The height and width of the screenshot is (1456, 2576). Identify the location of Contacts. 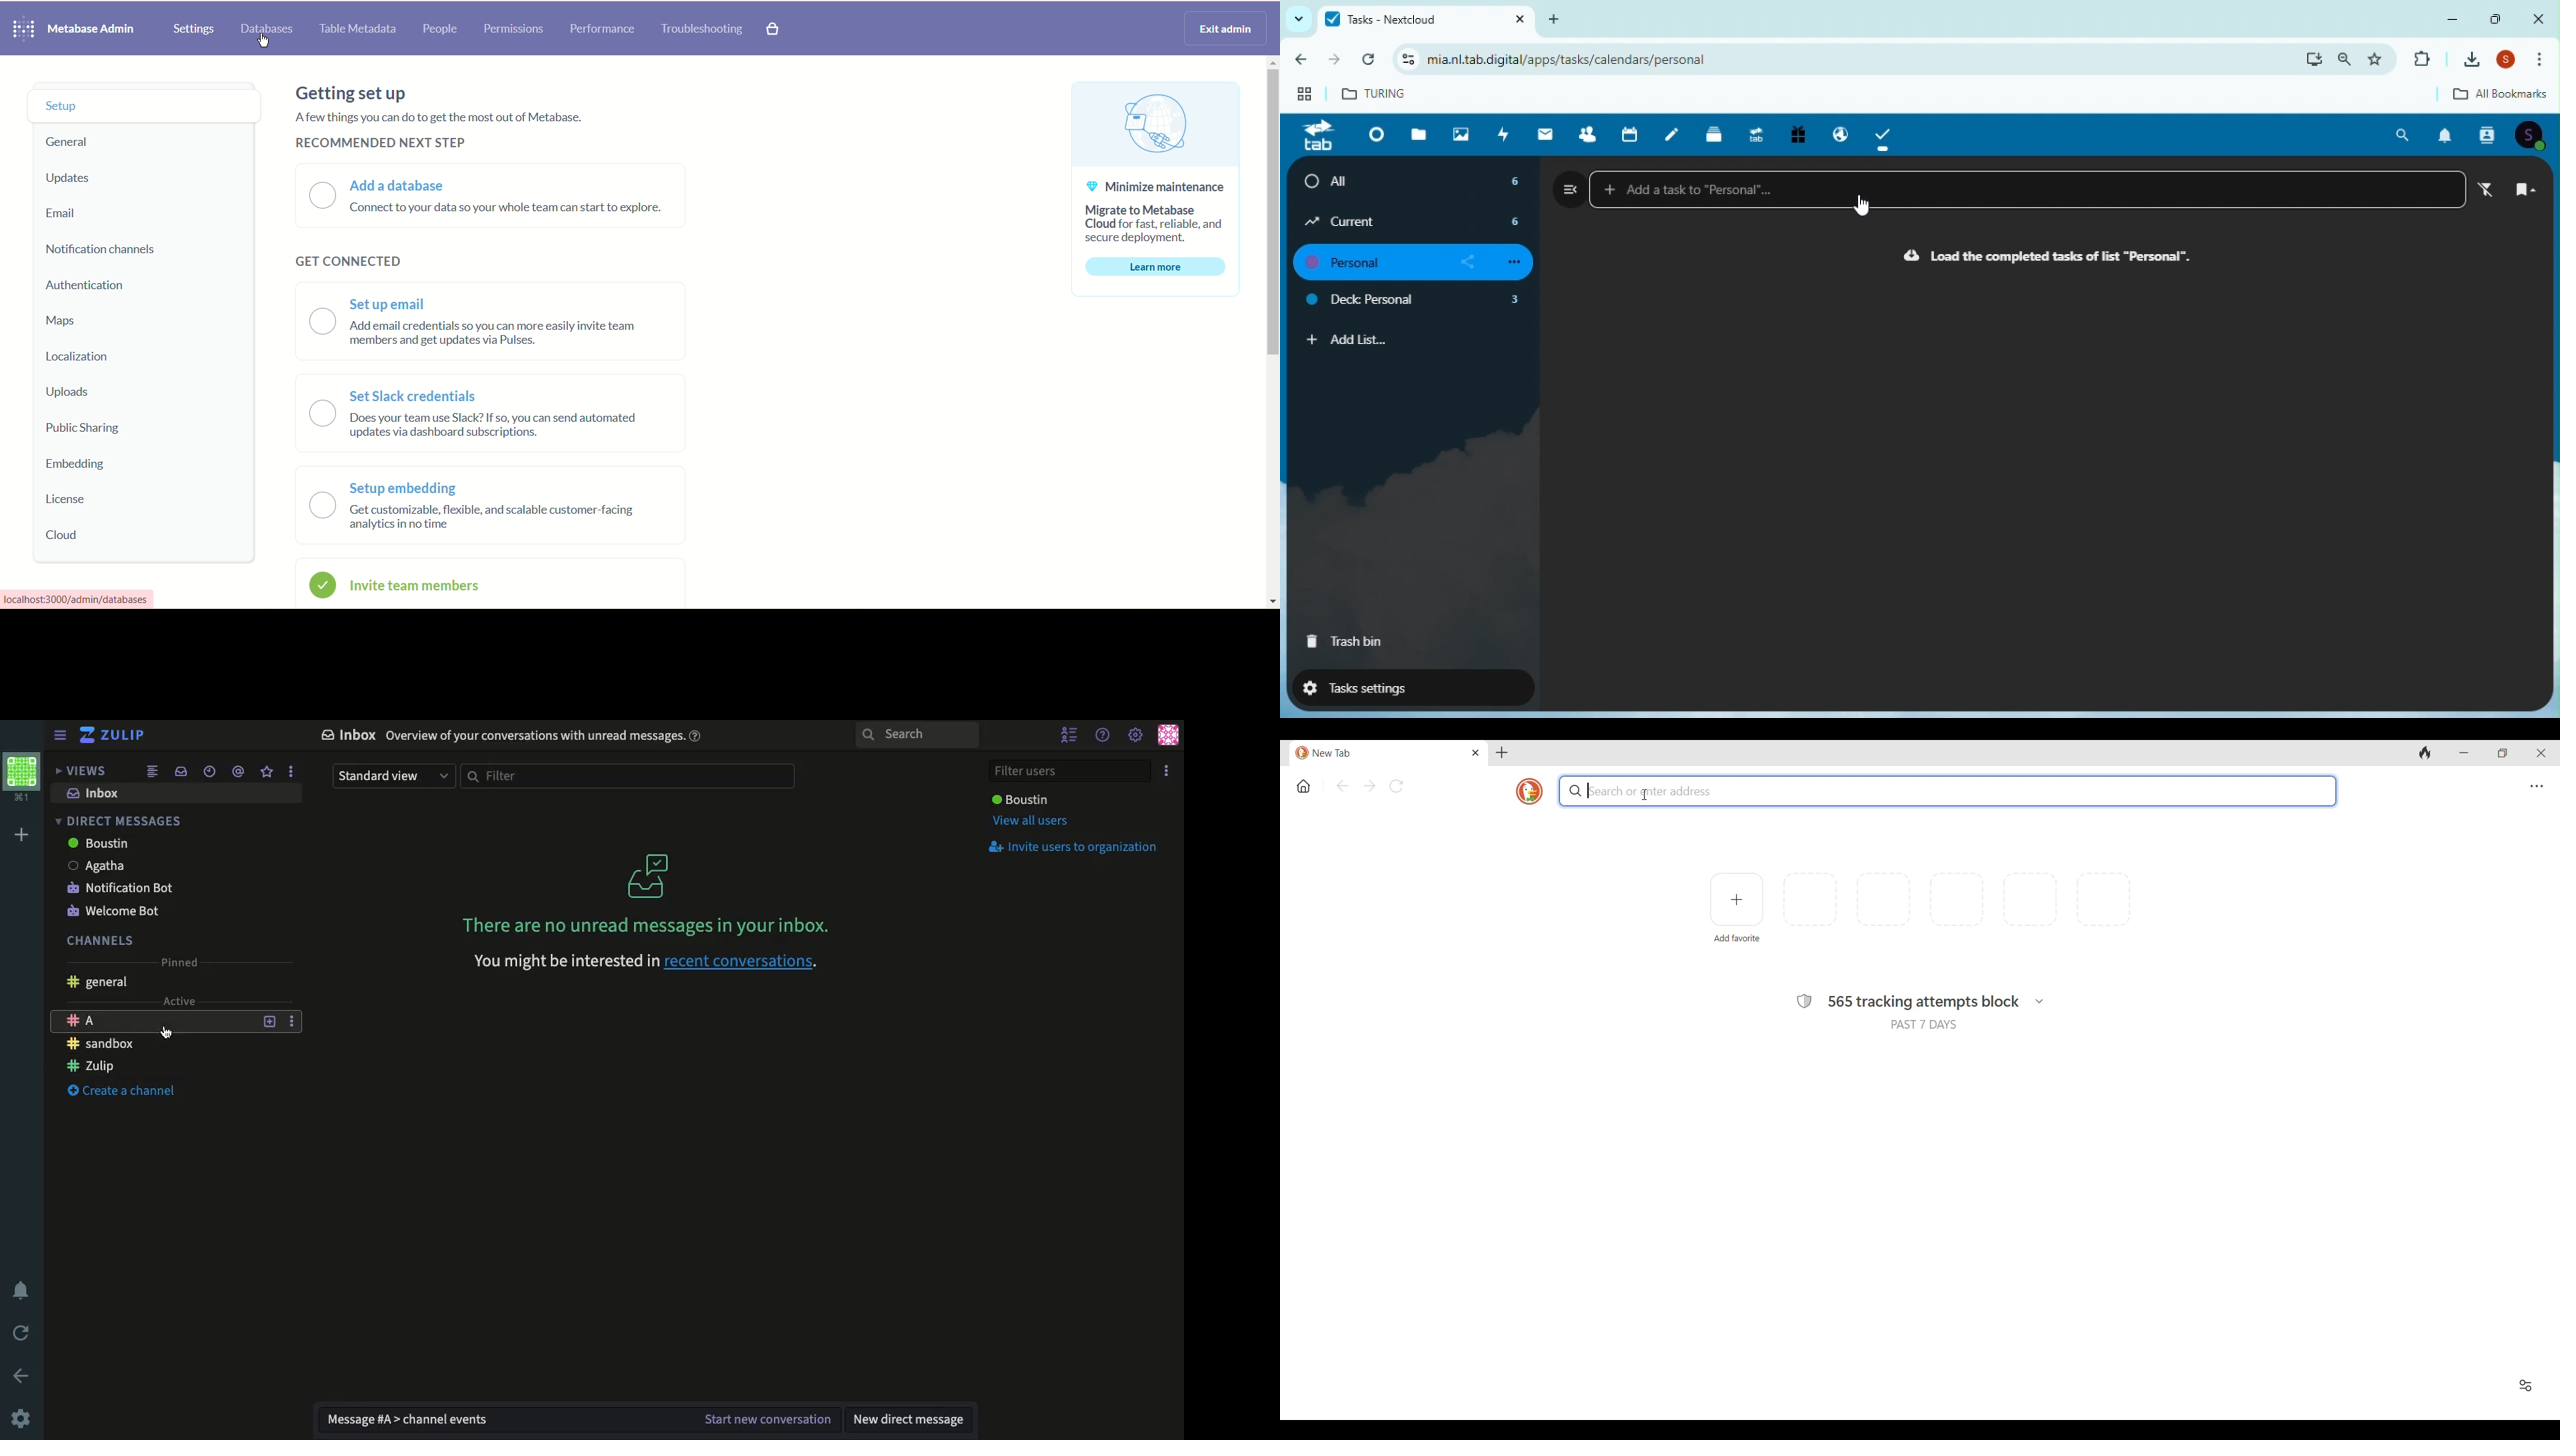
(1587, 133).